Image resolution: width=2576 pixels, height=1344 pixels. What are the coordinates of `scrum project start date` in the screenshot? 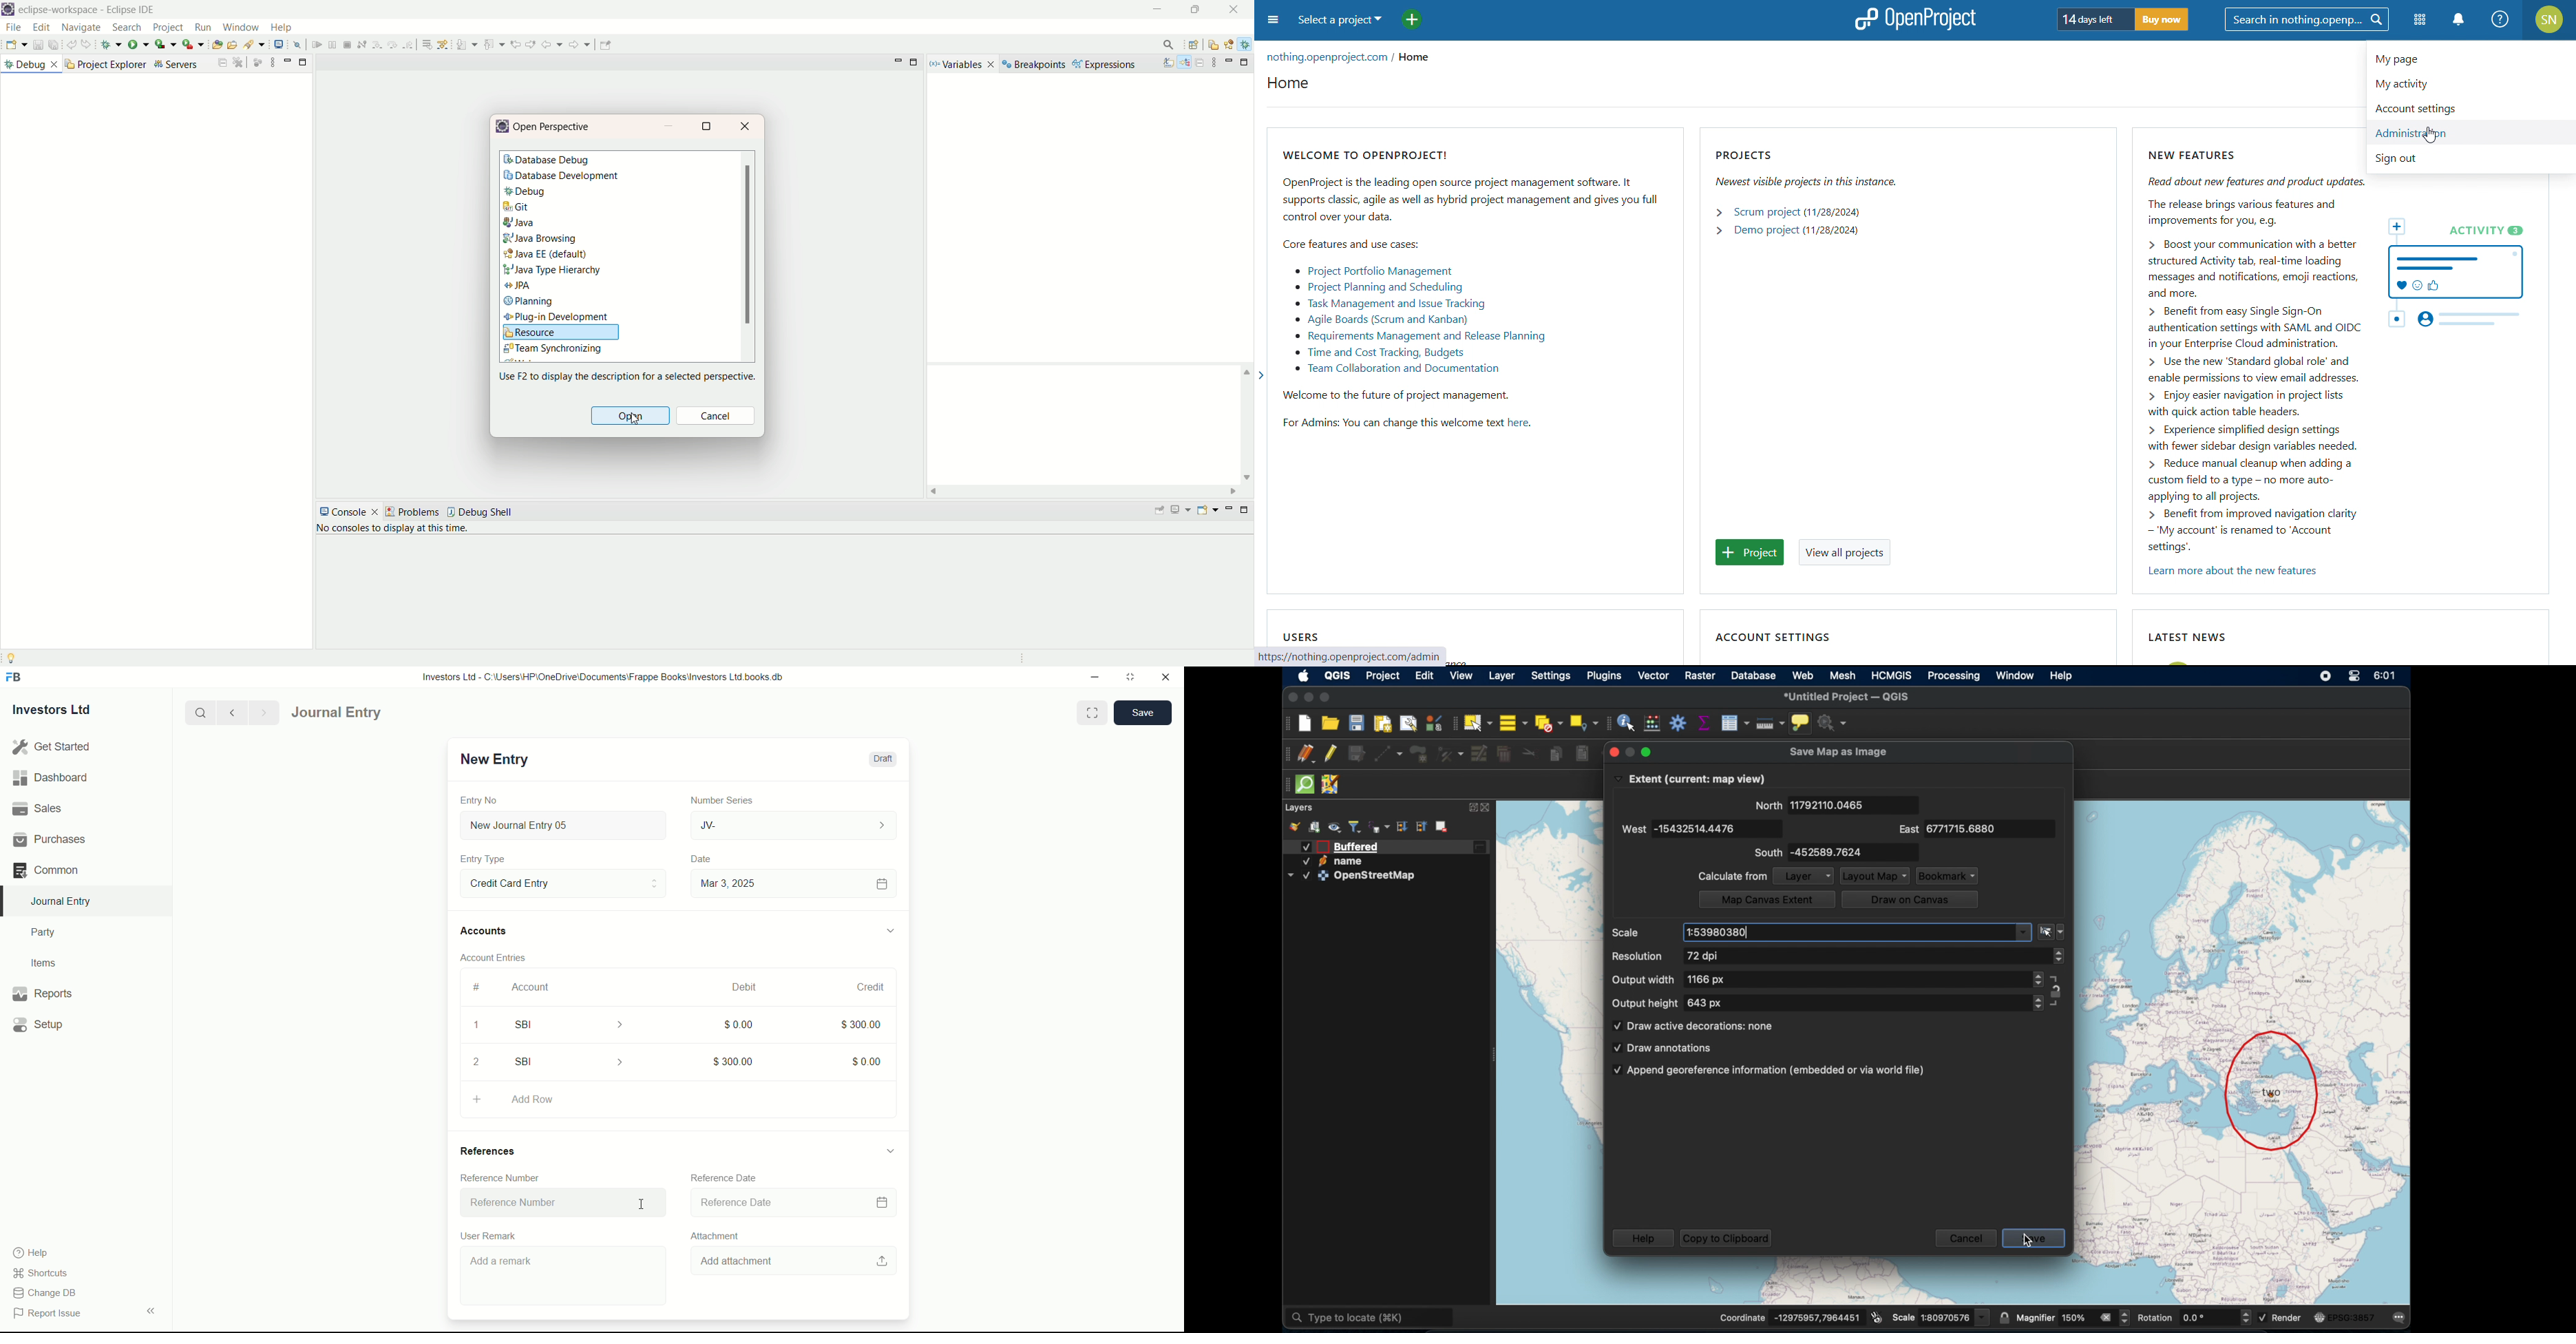 It's located at (1832, 212).